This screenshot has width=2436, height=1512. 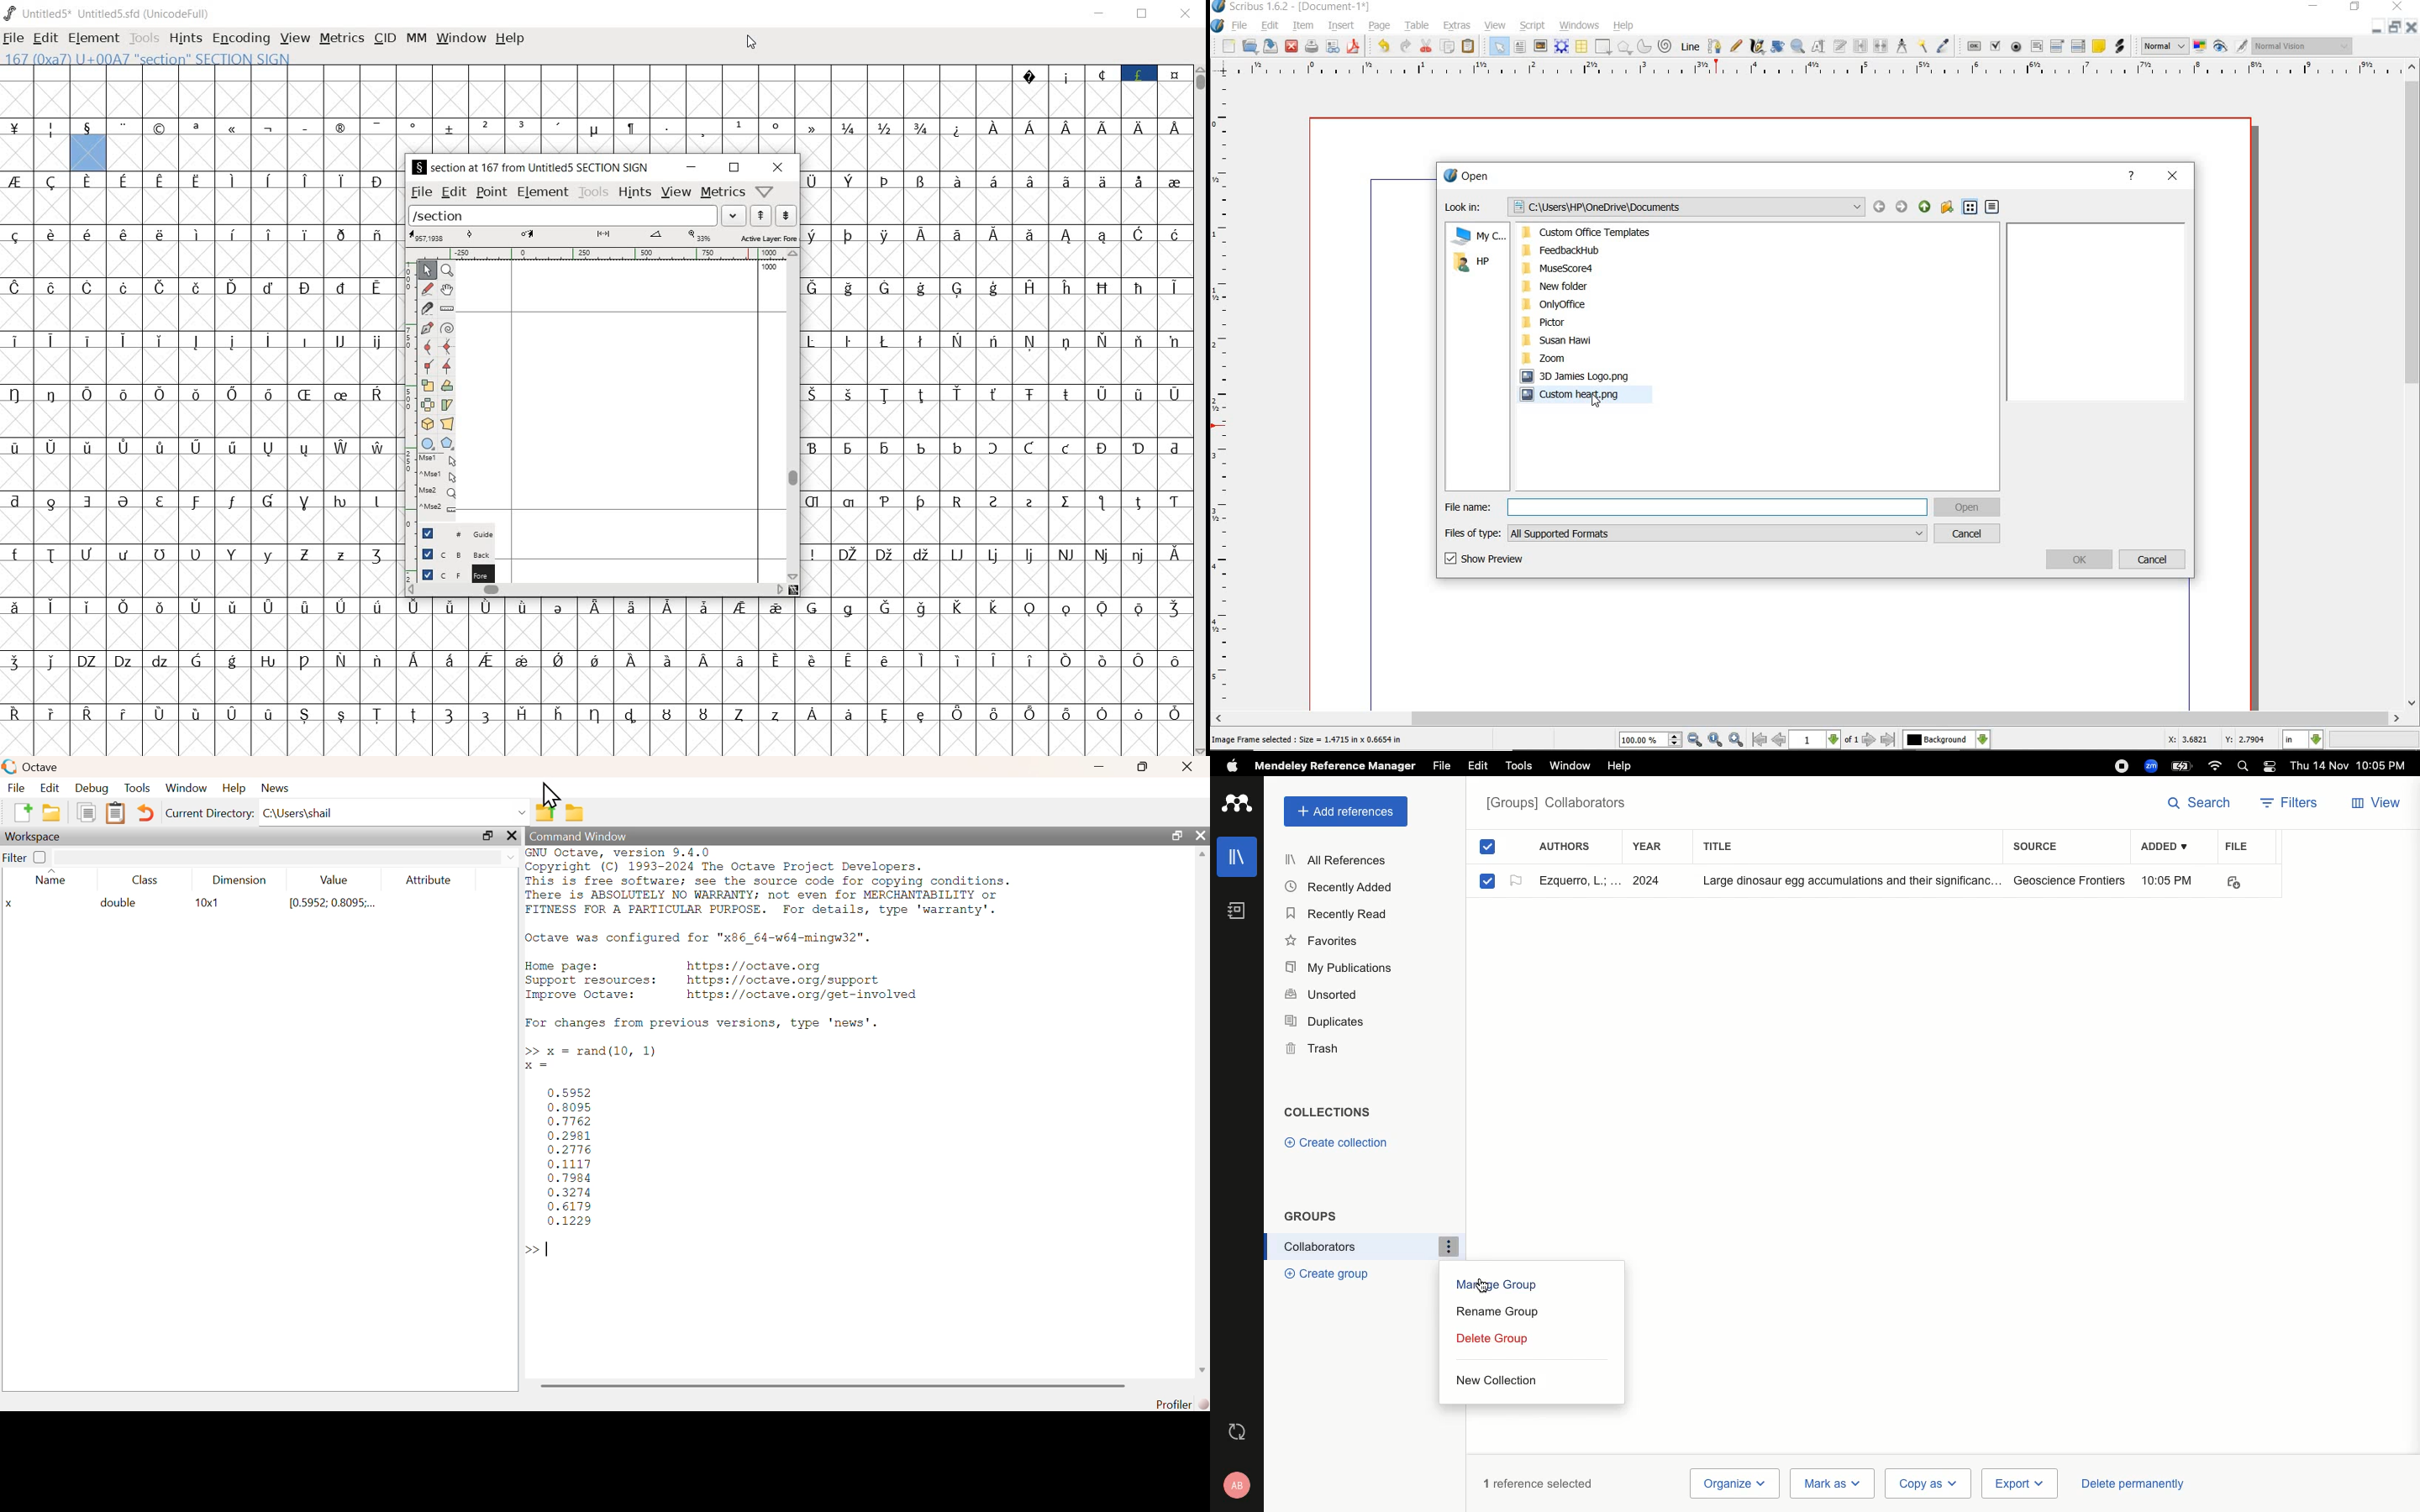 I want to click on select, so click(x=1501, y=50).